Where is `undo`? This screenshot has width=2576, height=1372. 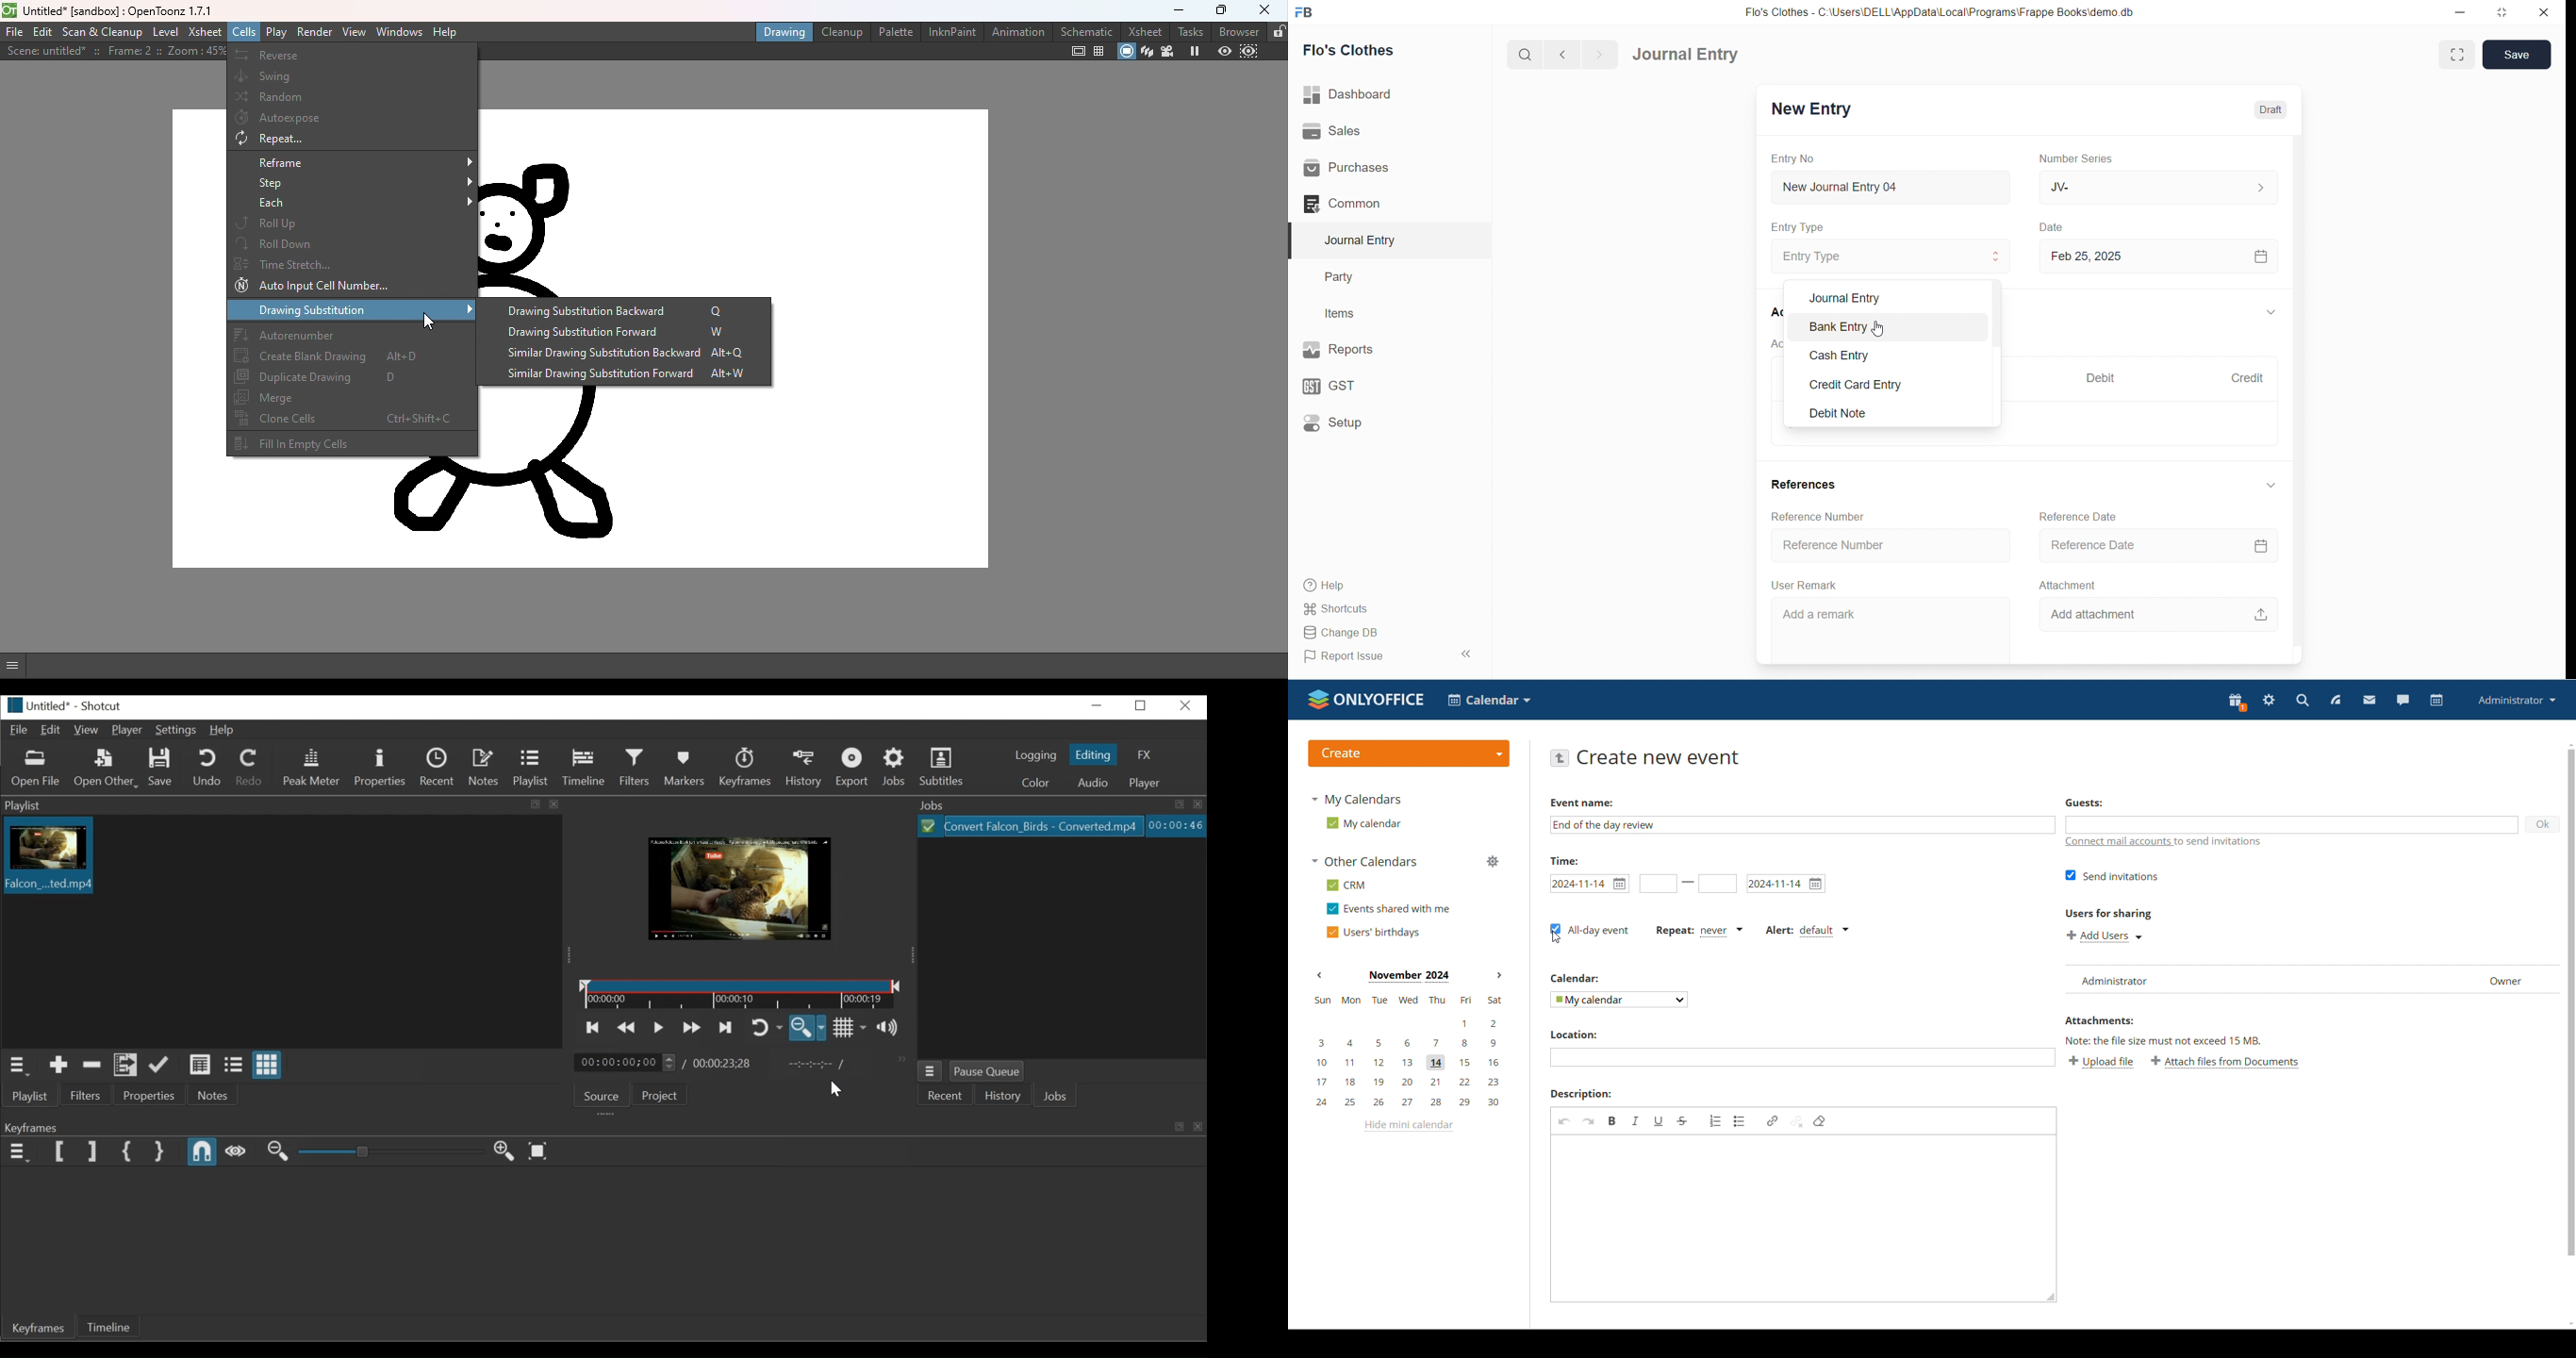 undo is located at coordinates (1564, 1121).